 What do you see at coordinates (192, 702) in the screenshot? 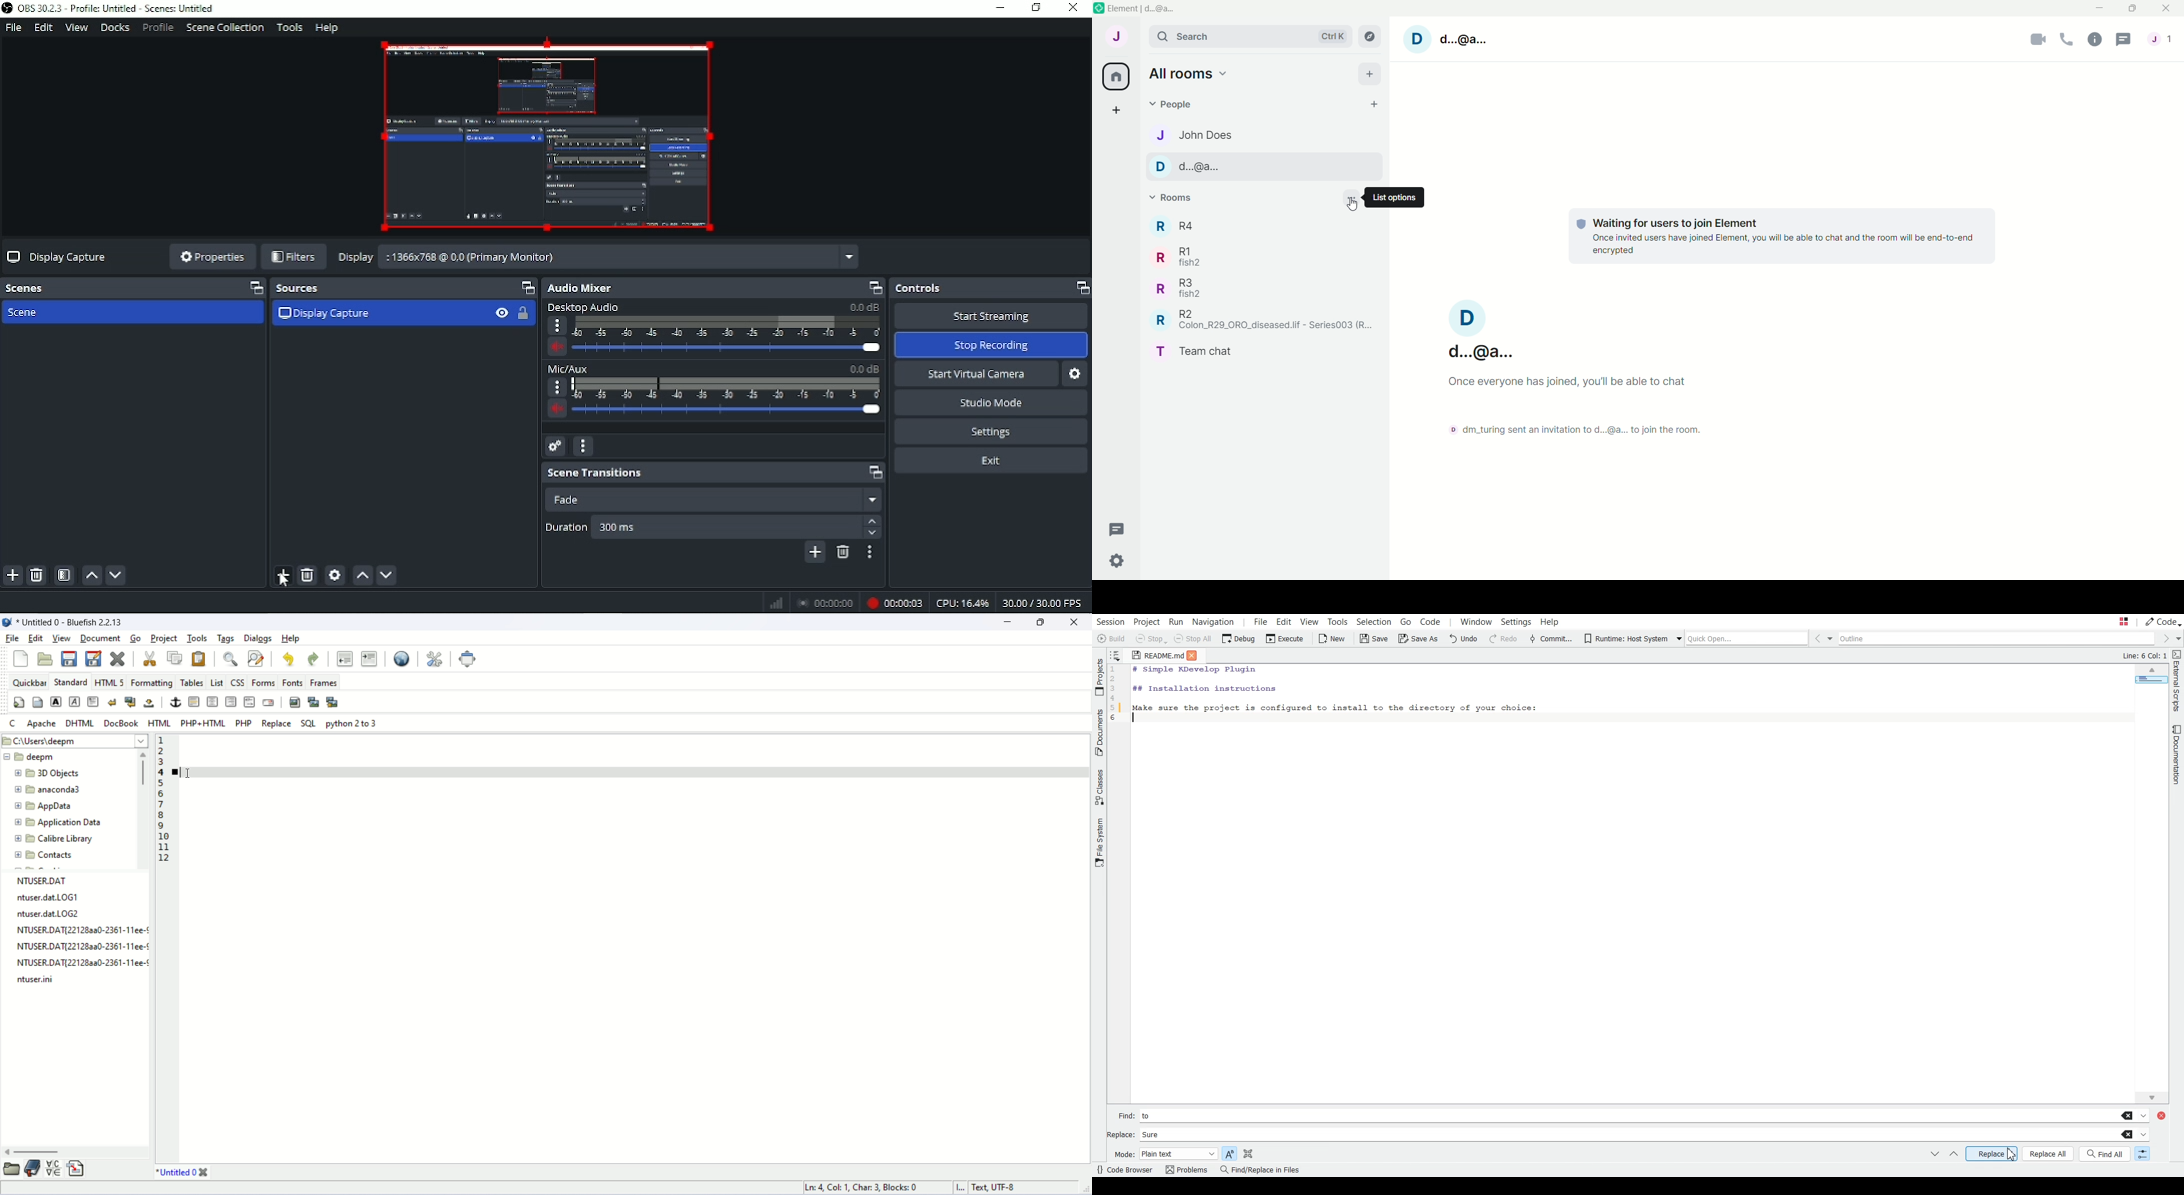
I see `horizontal rule` at bounding box center [192, 702].